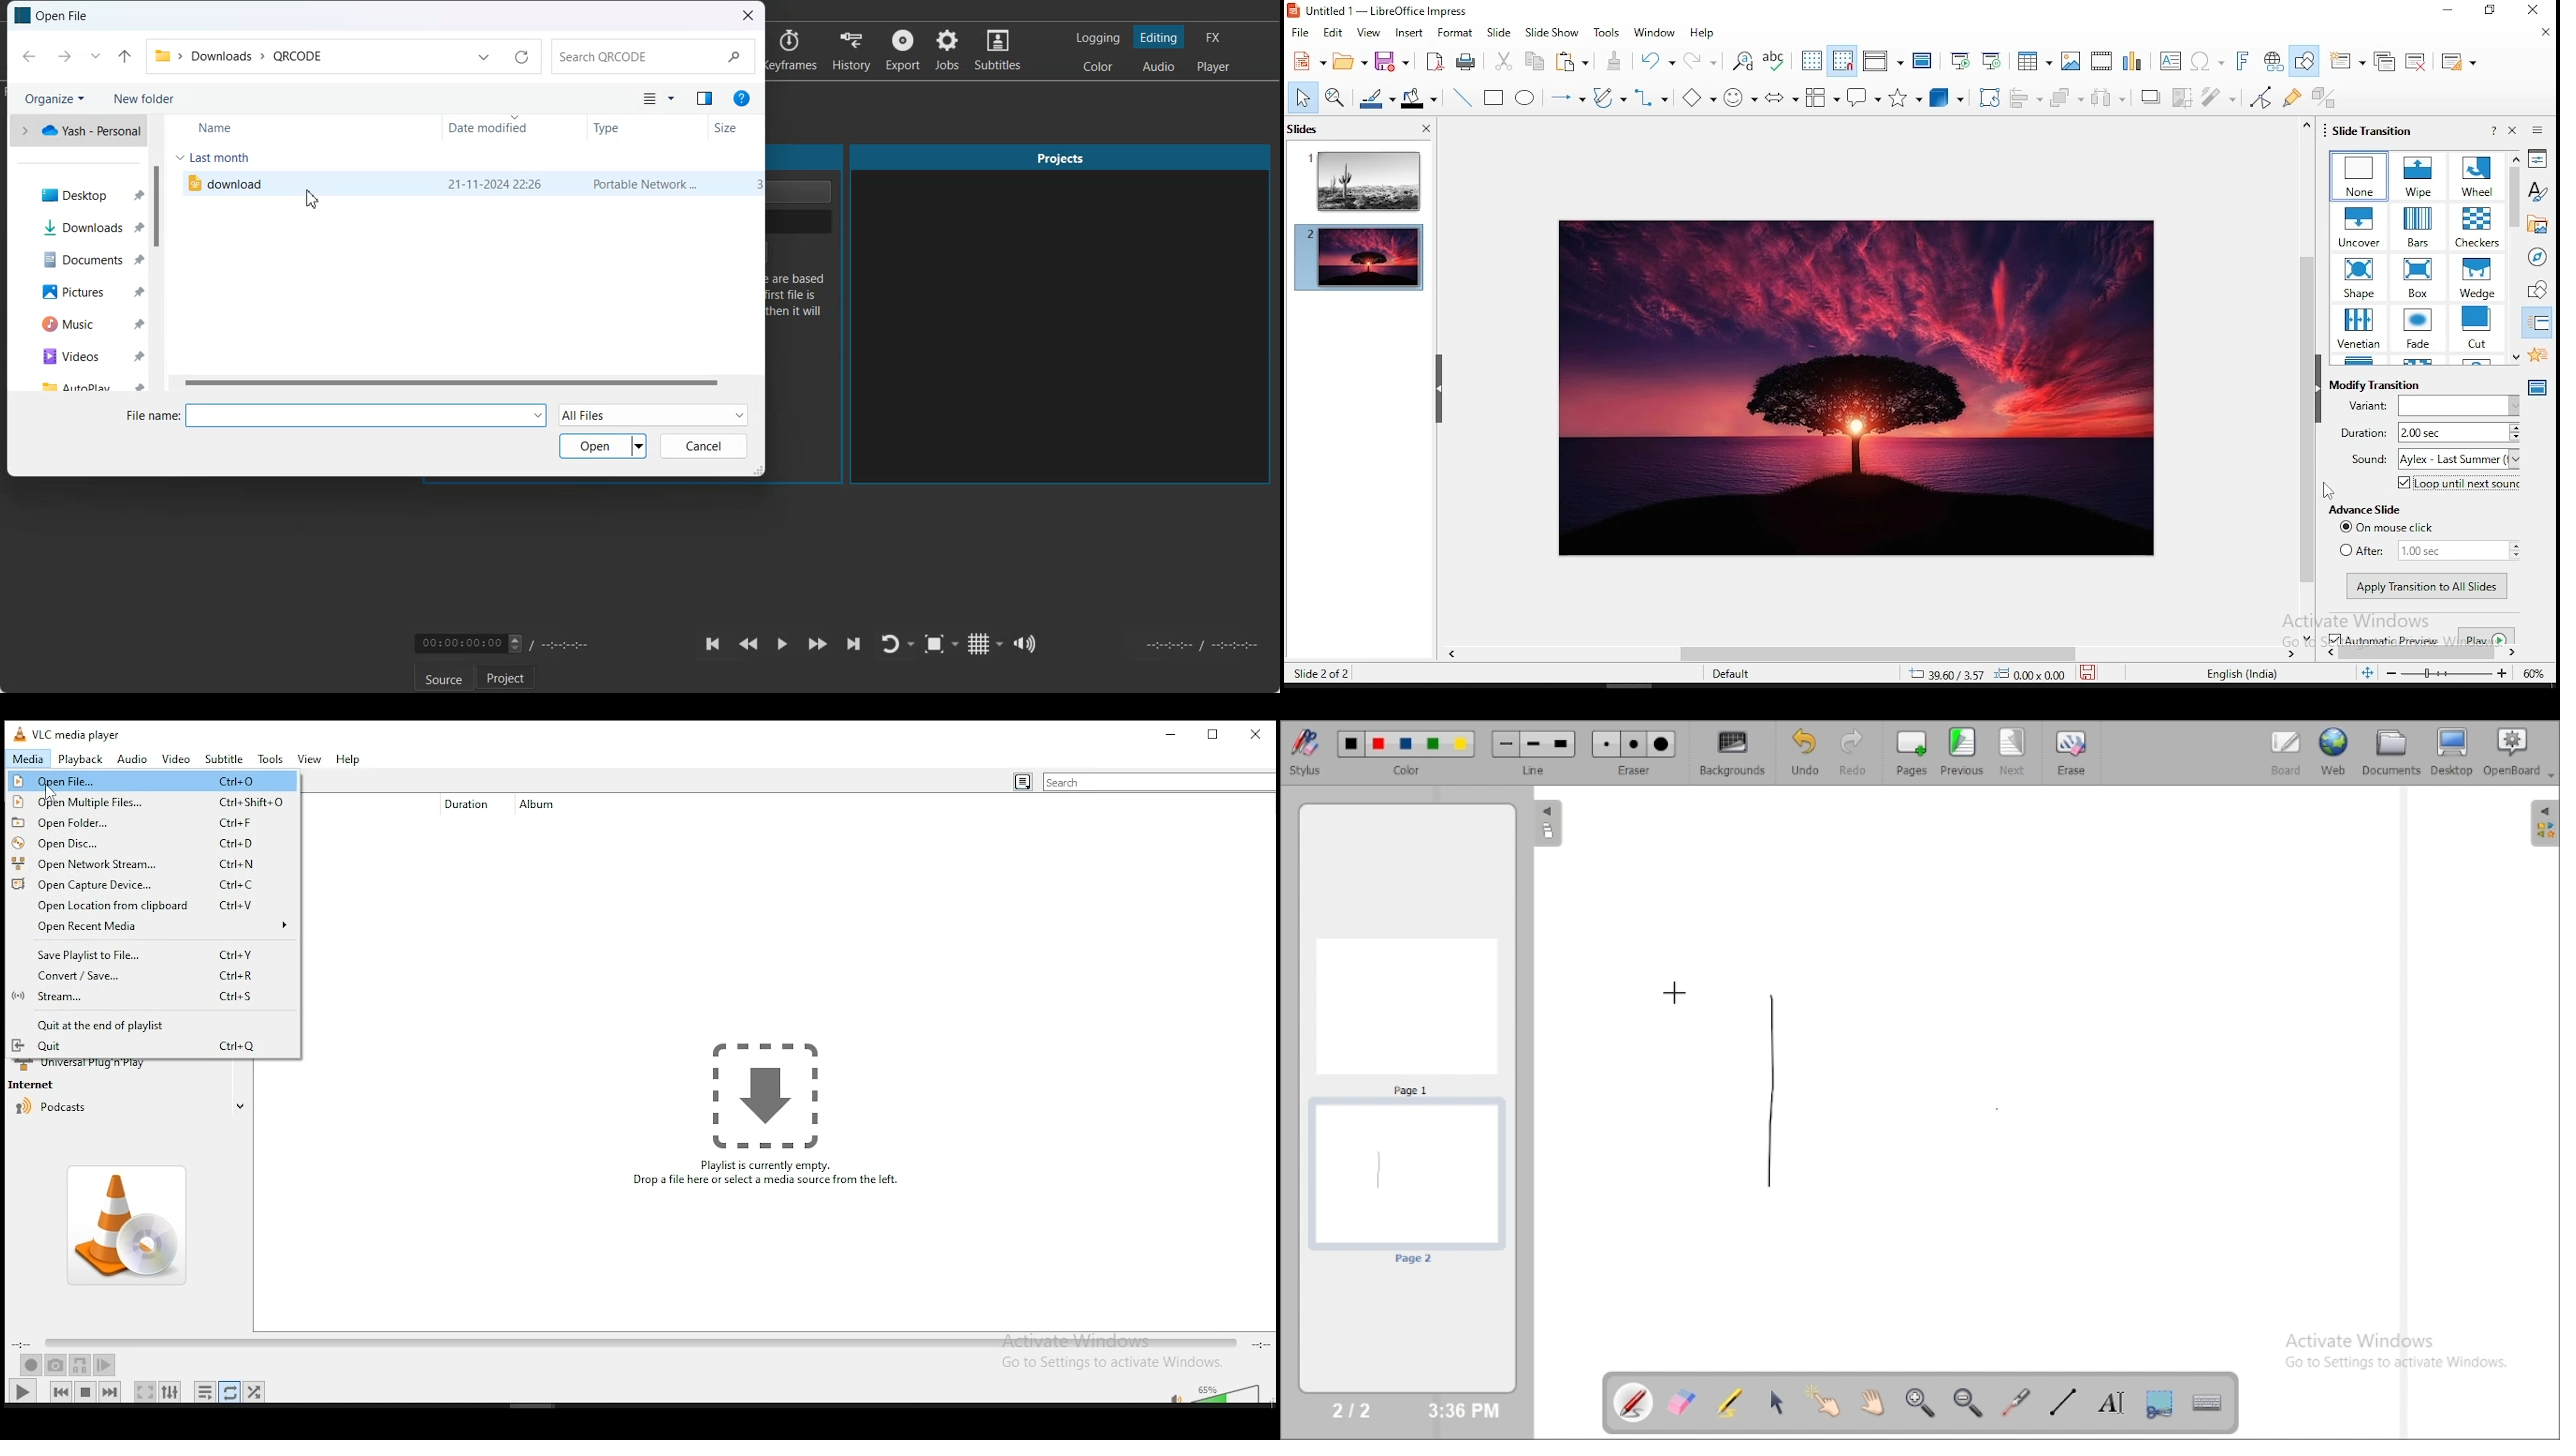 Image resolution: width=2576 pixels, height=1456 pixels. I want to click on view, so click(1364, 31).